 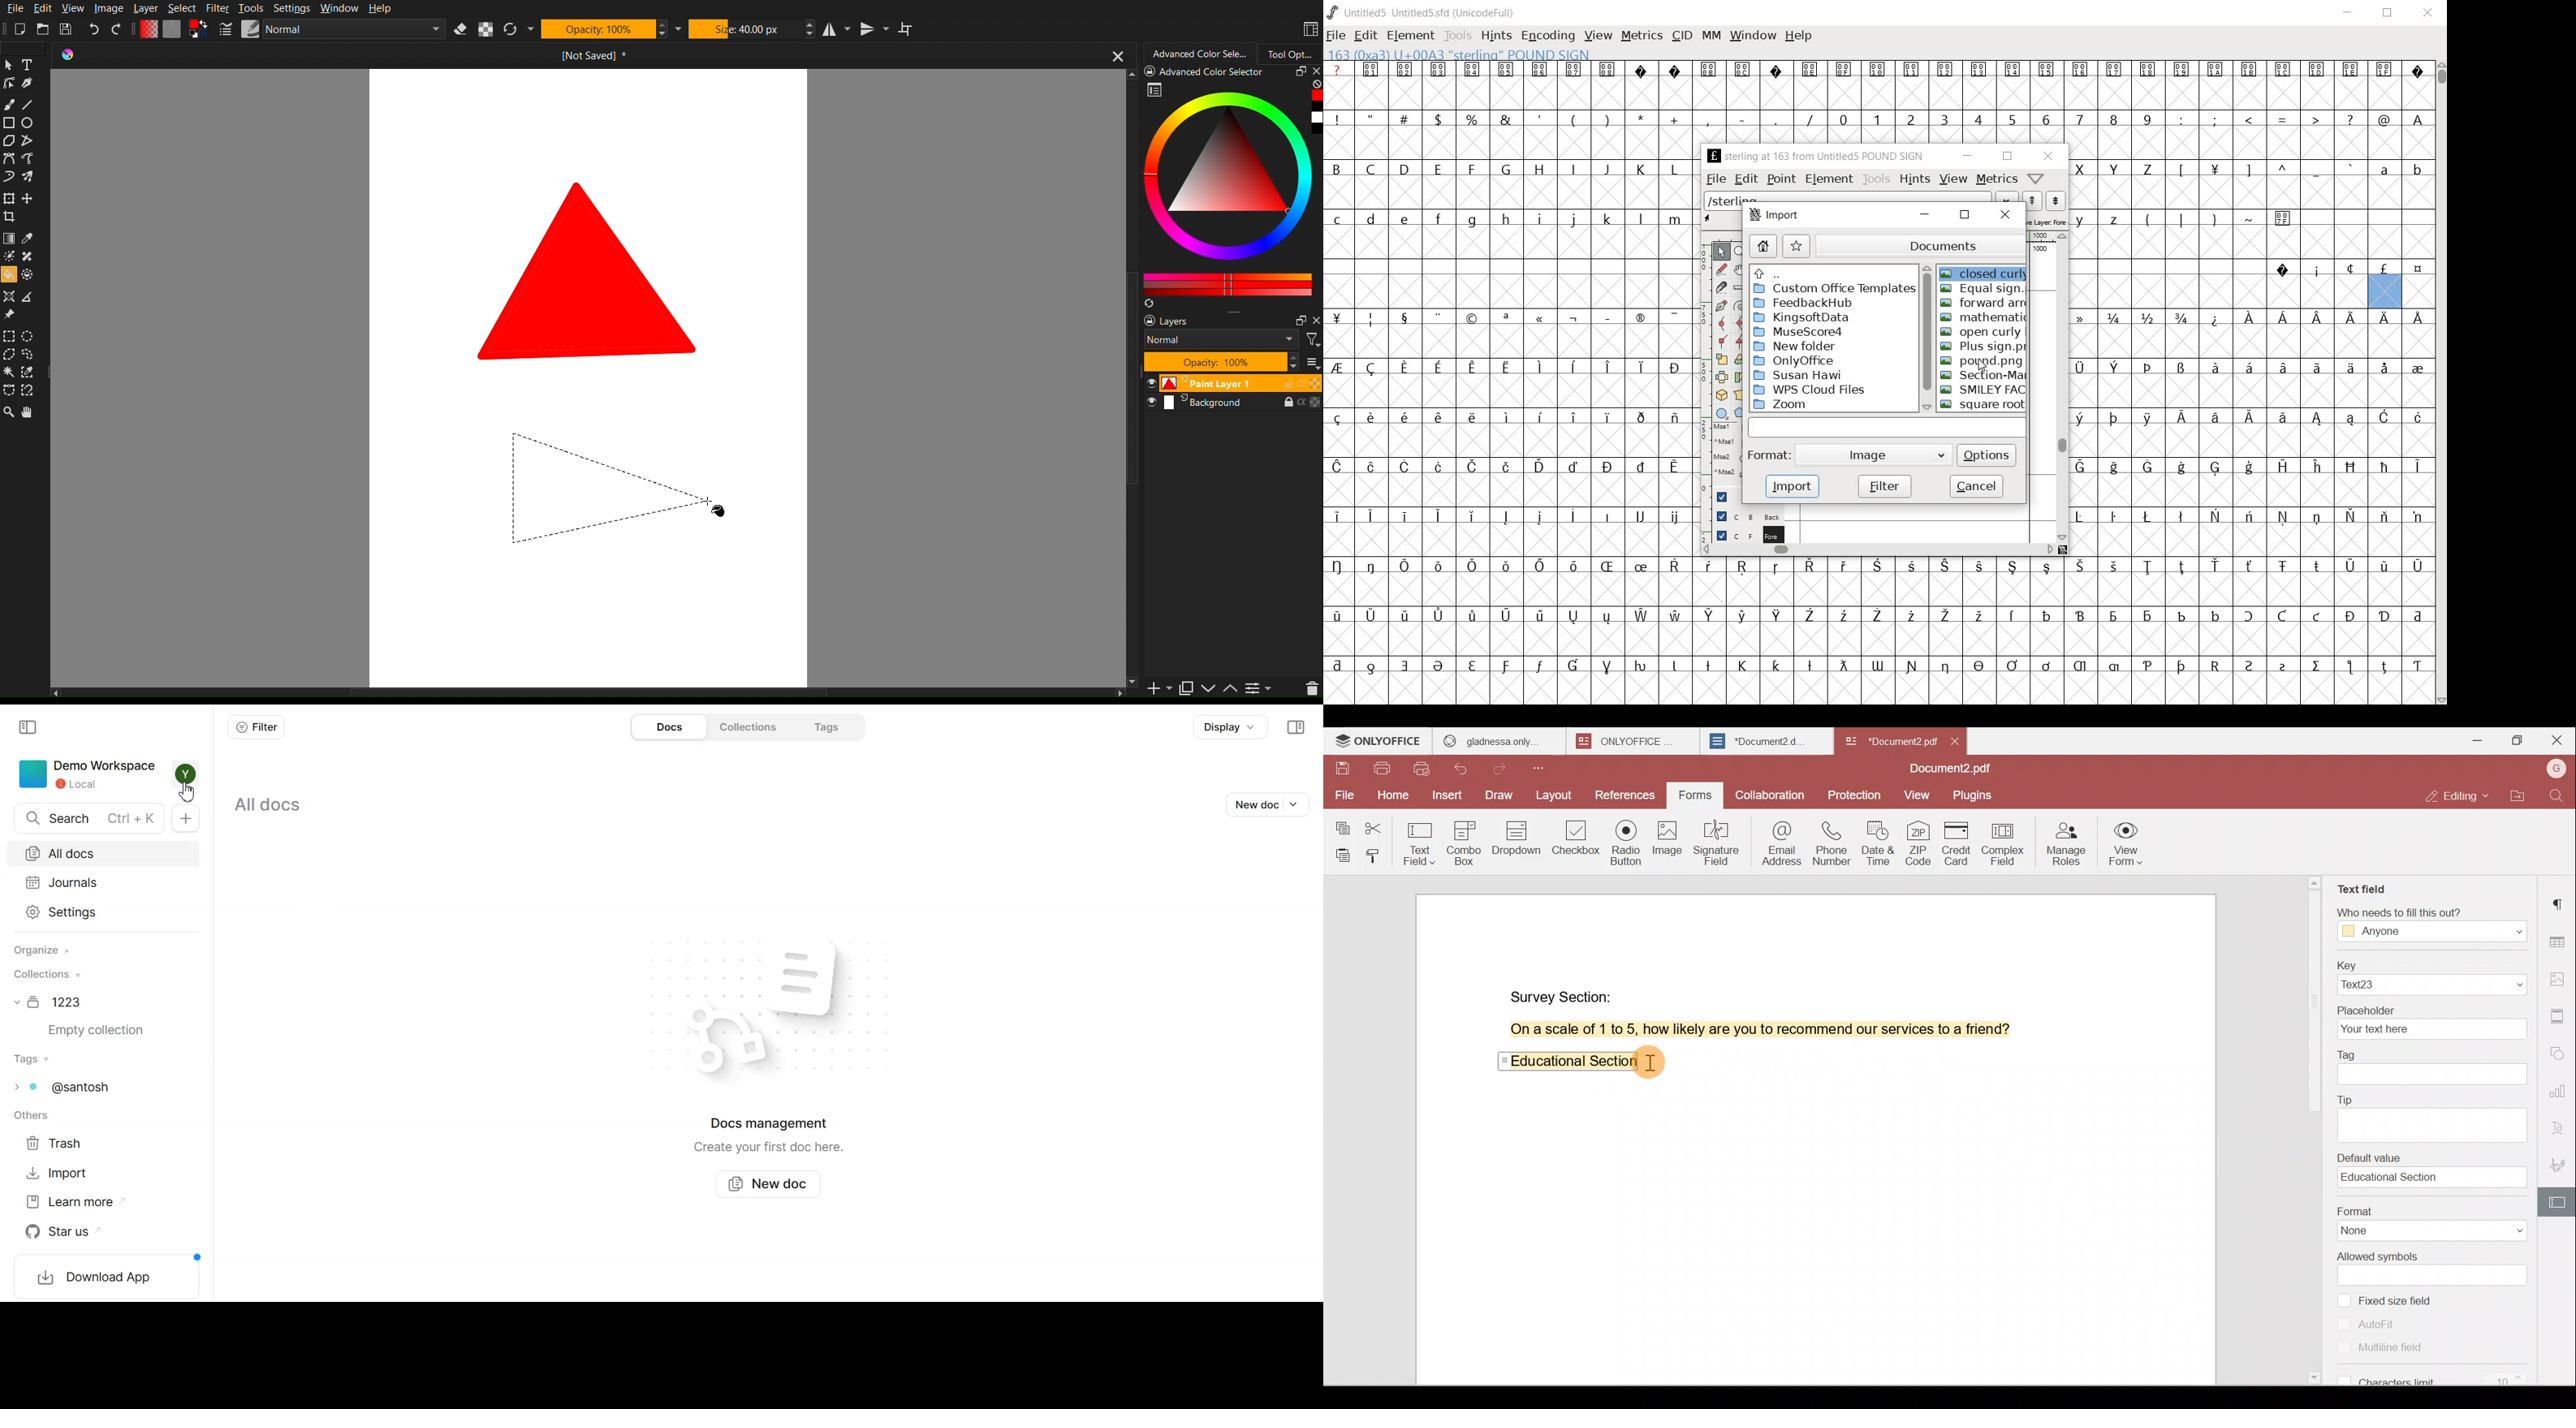 I want to click on Symbol, so click(x=1372, y=465).